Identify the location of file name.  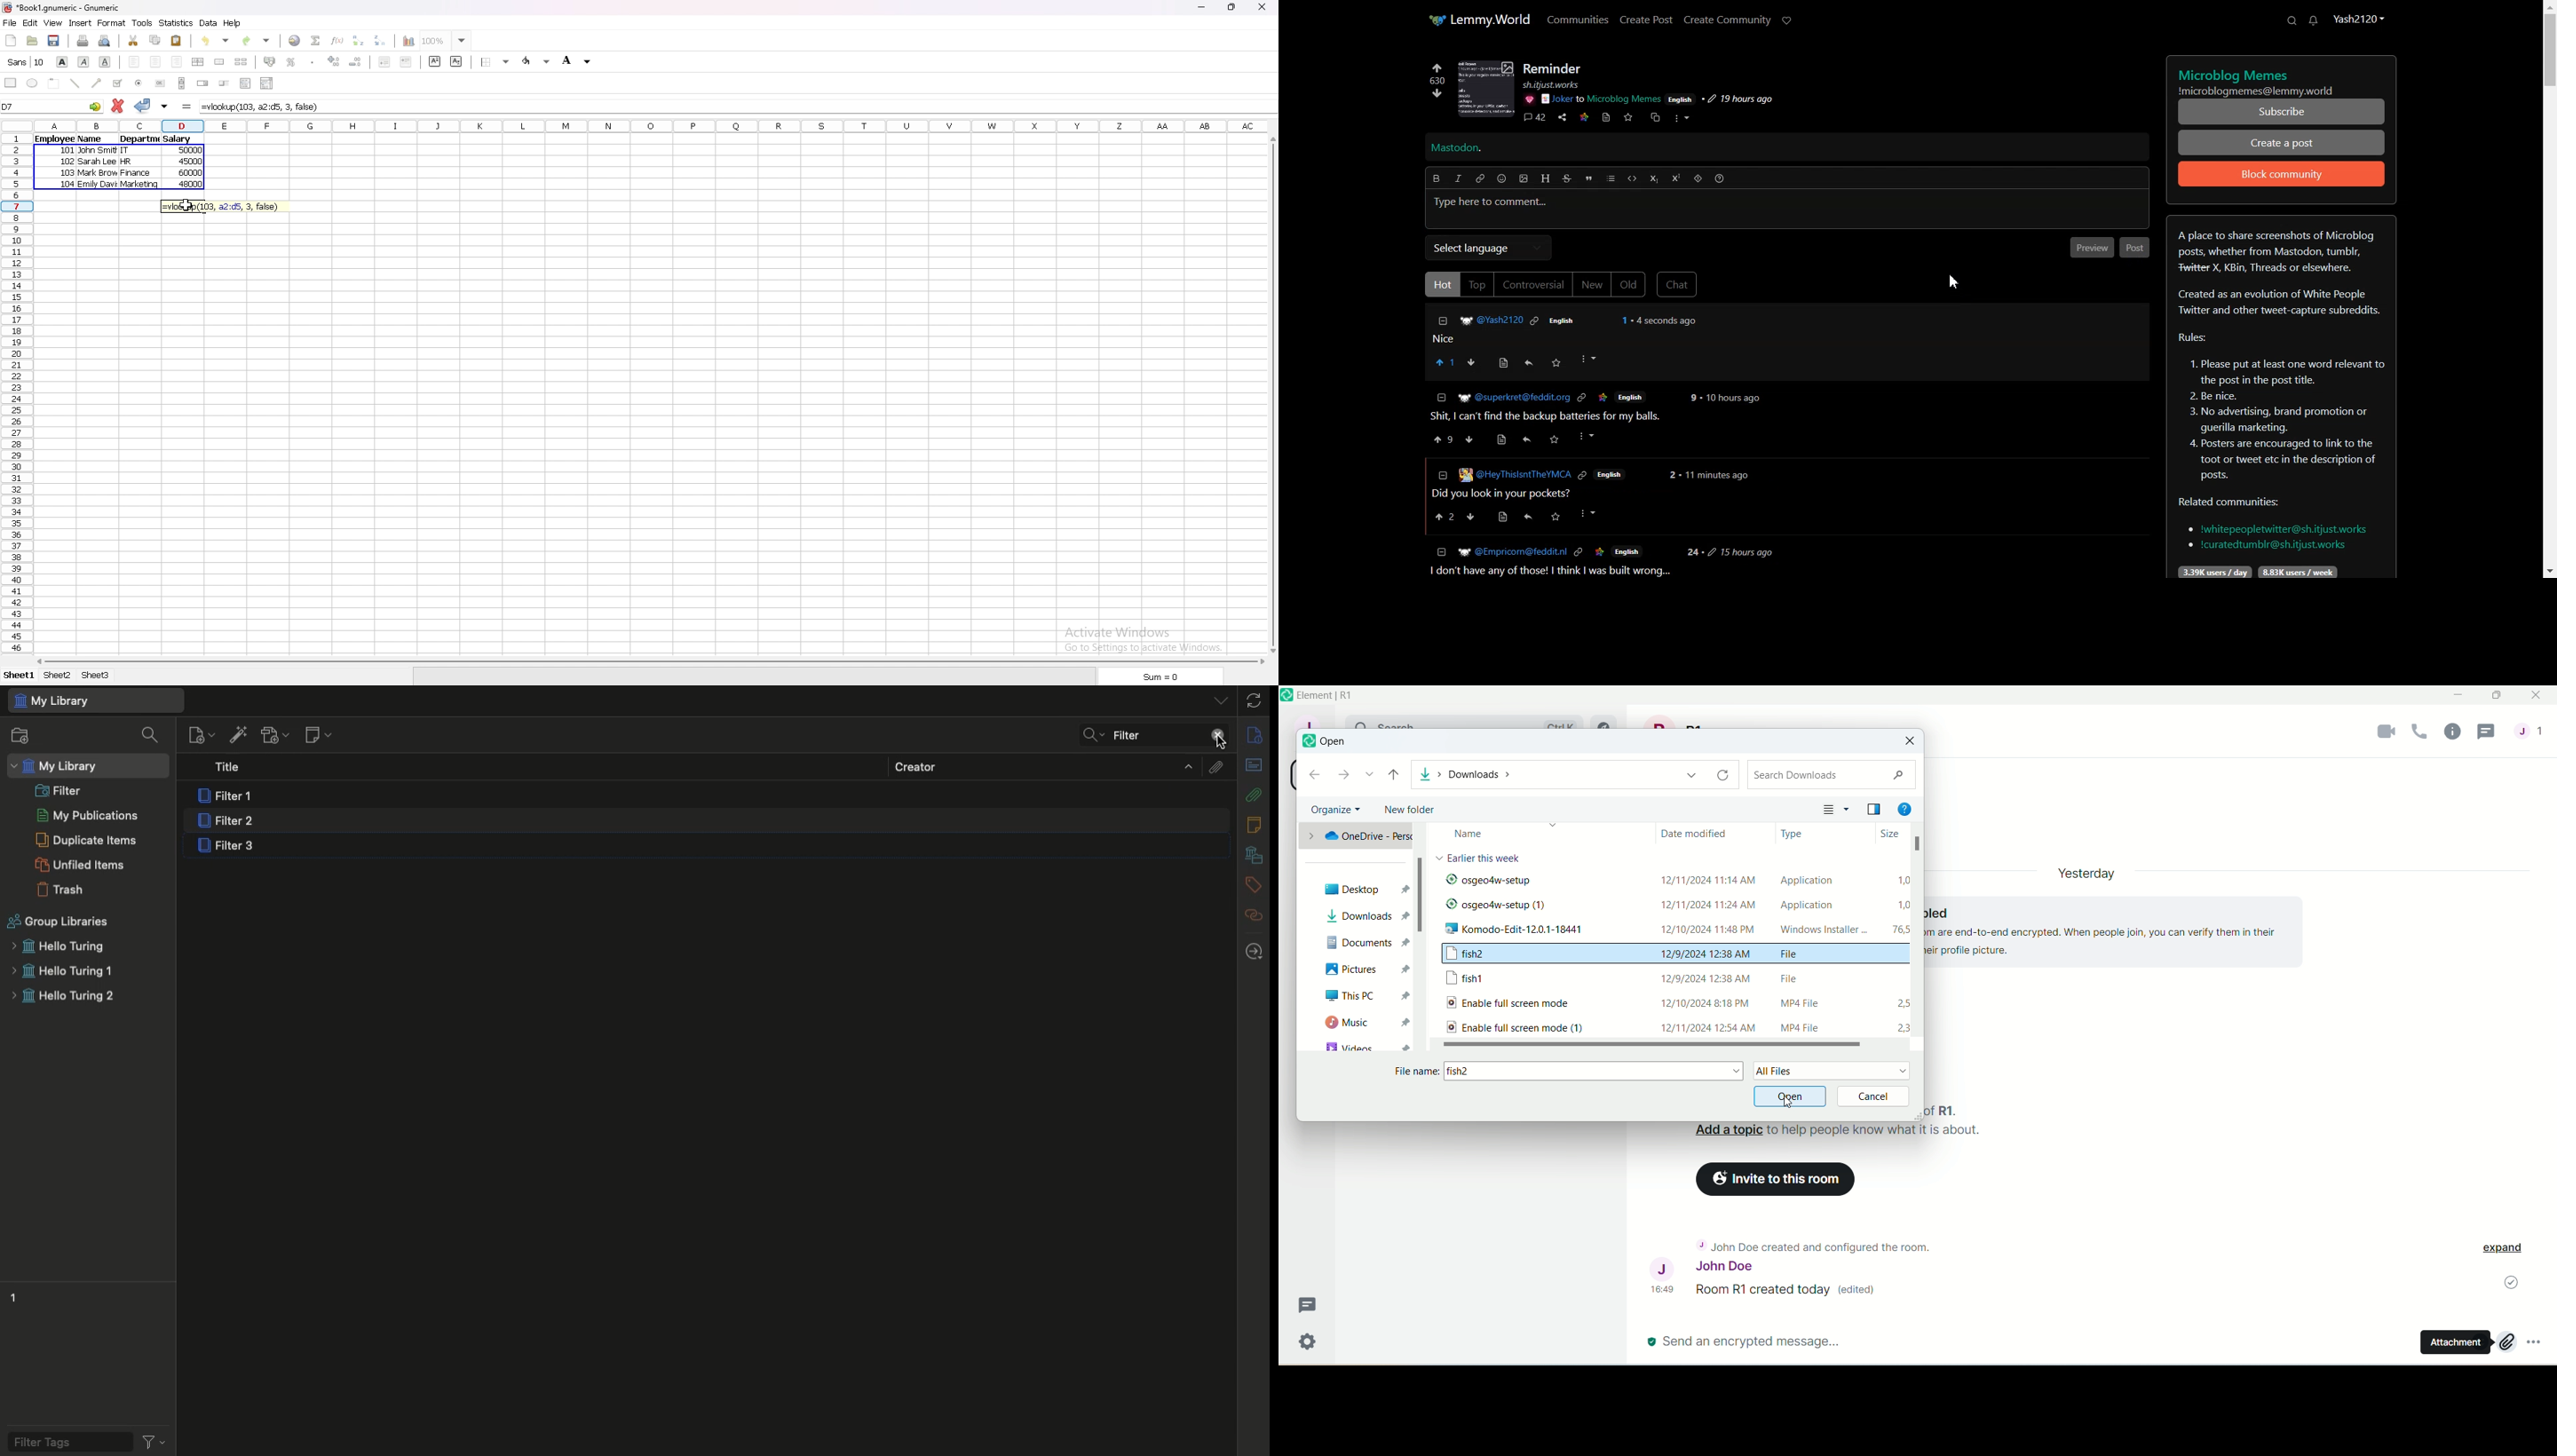
(1569, 1075).